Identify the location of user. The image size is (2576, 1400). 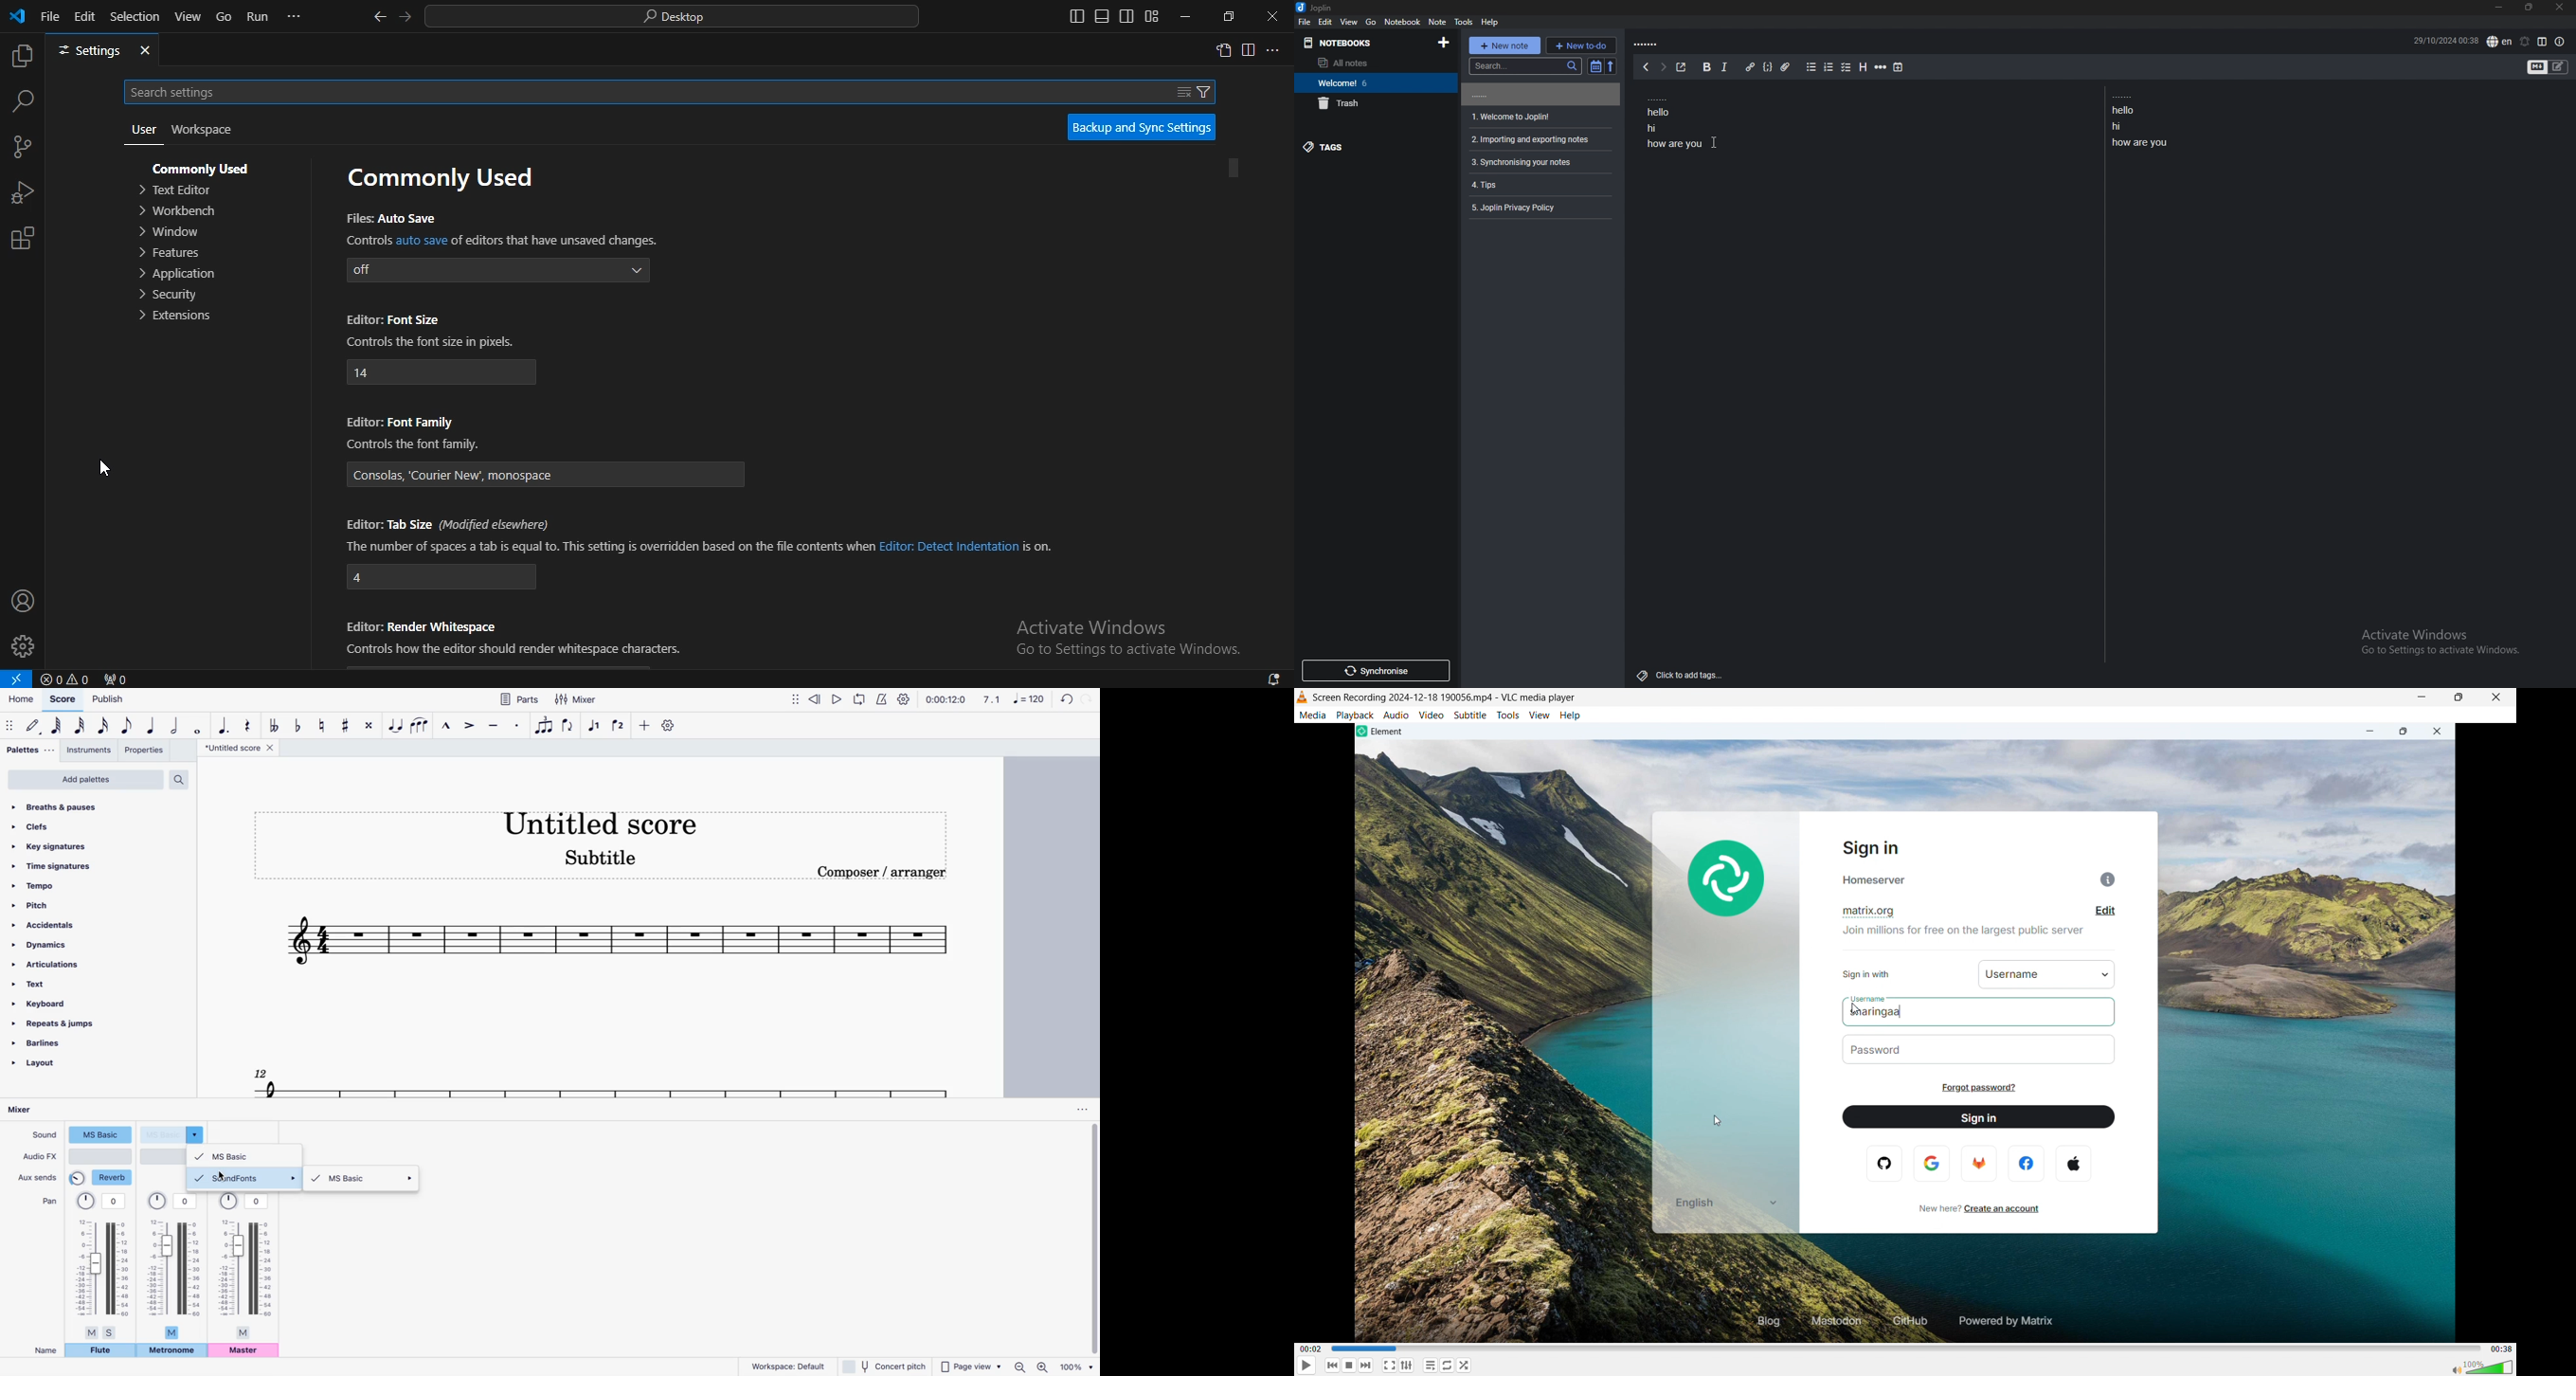
(145, 131).